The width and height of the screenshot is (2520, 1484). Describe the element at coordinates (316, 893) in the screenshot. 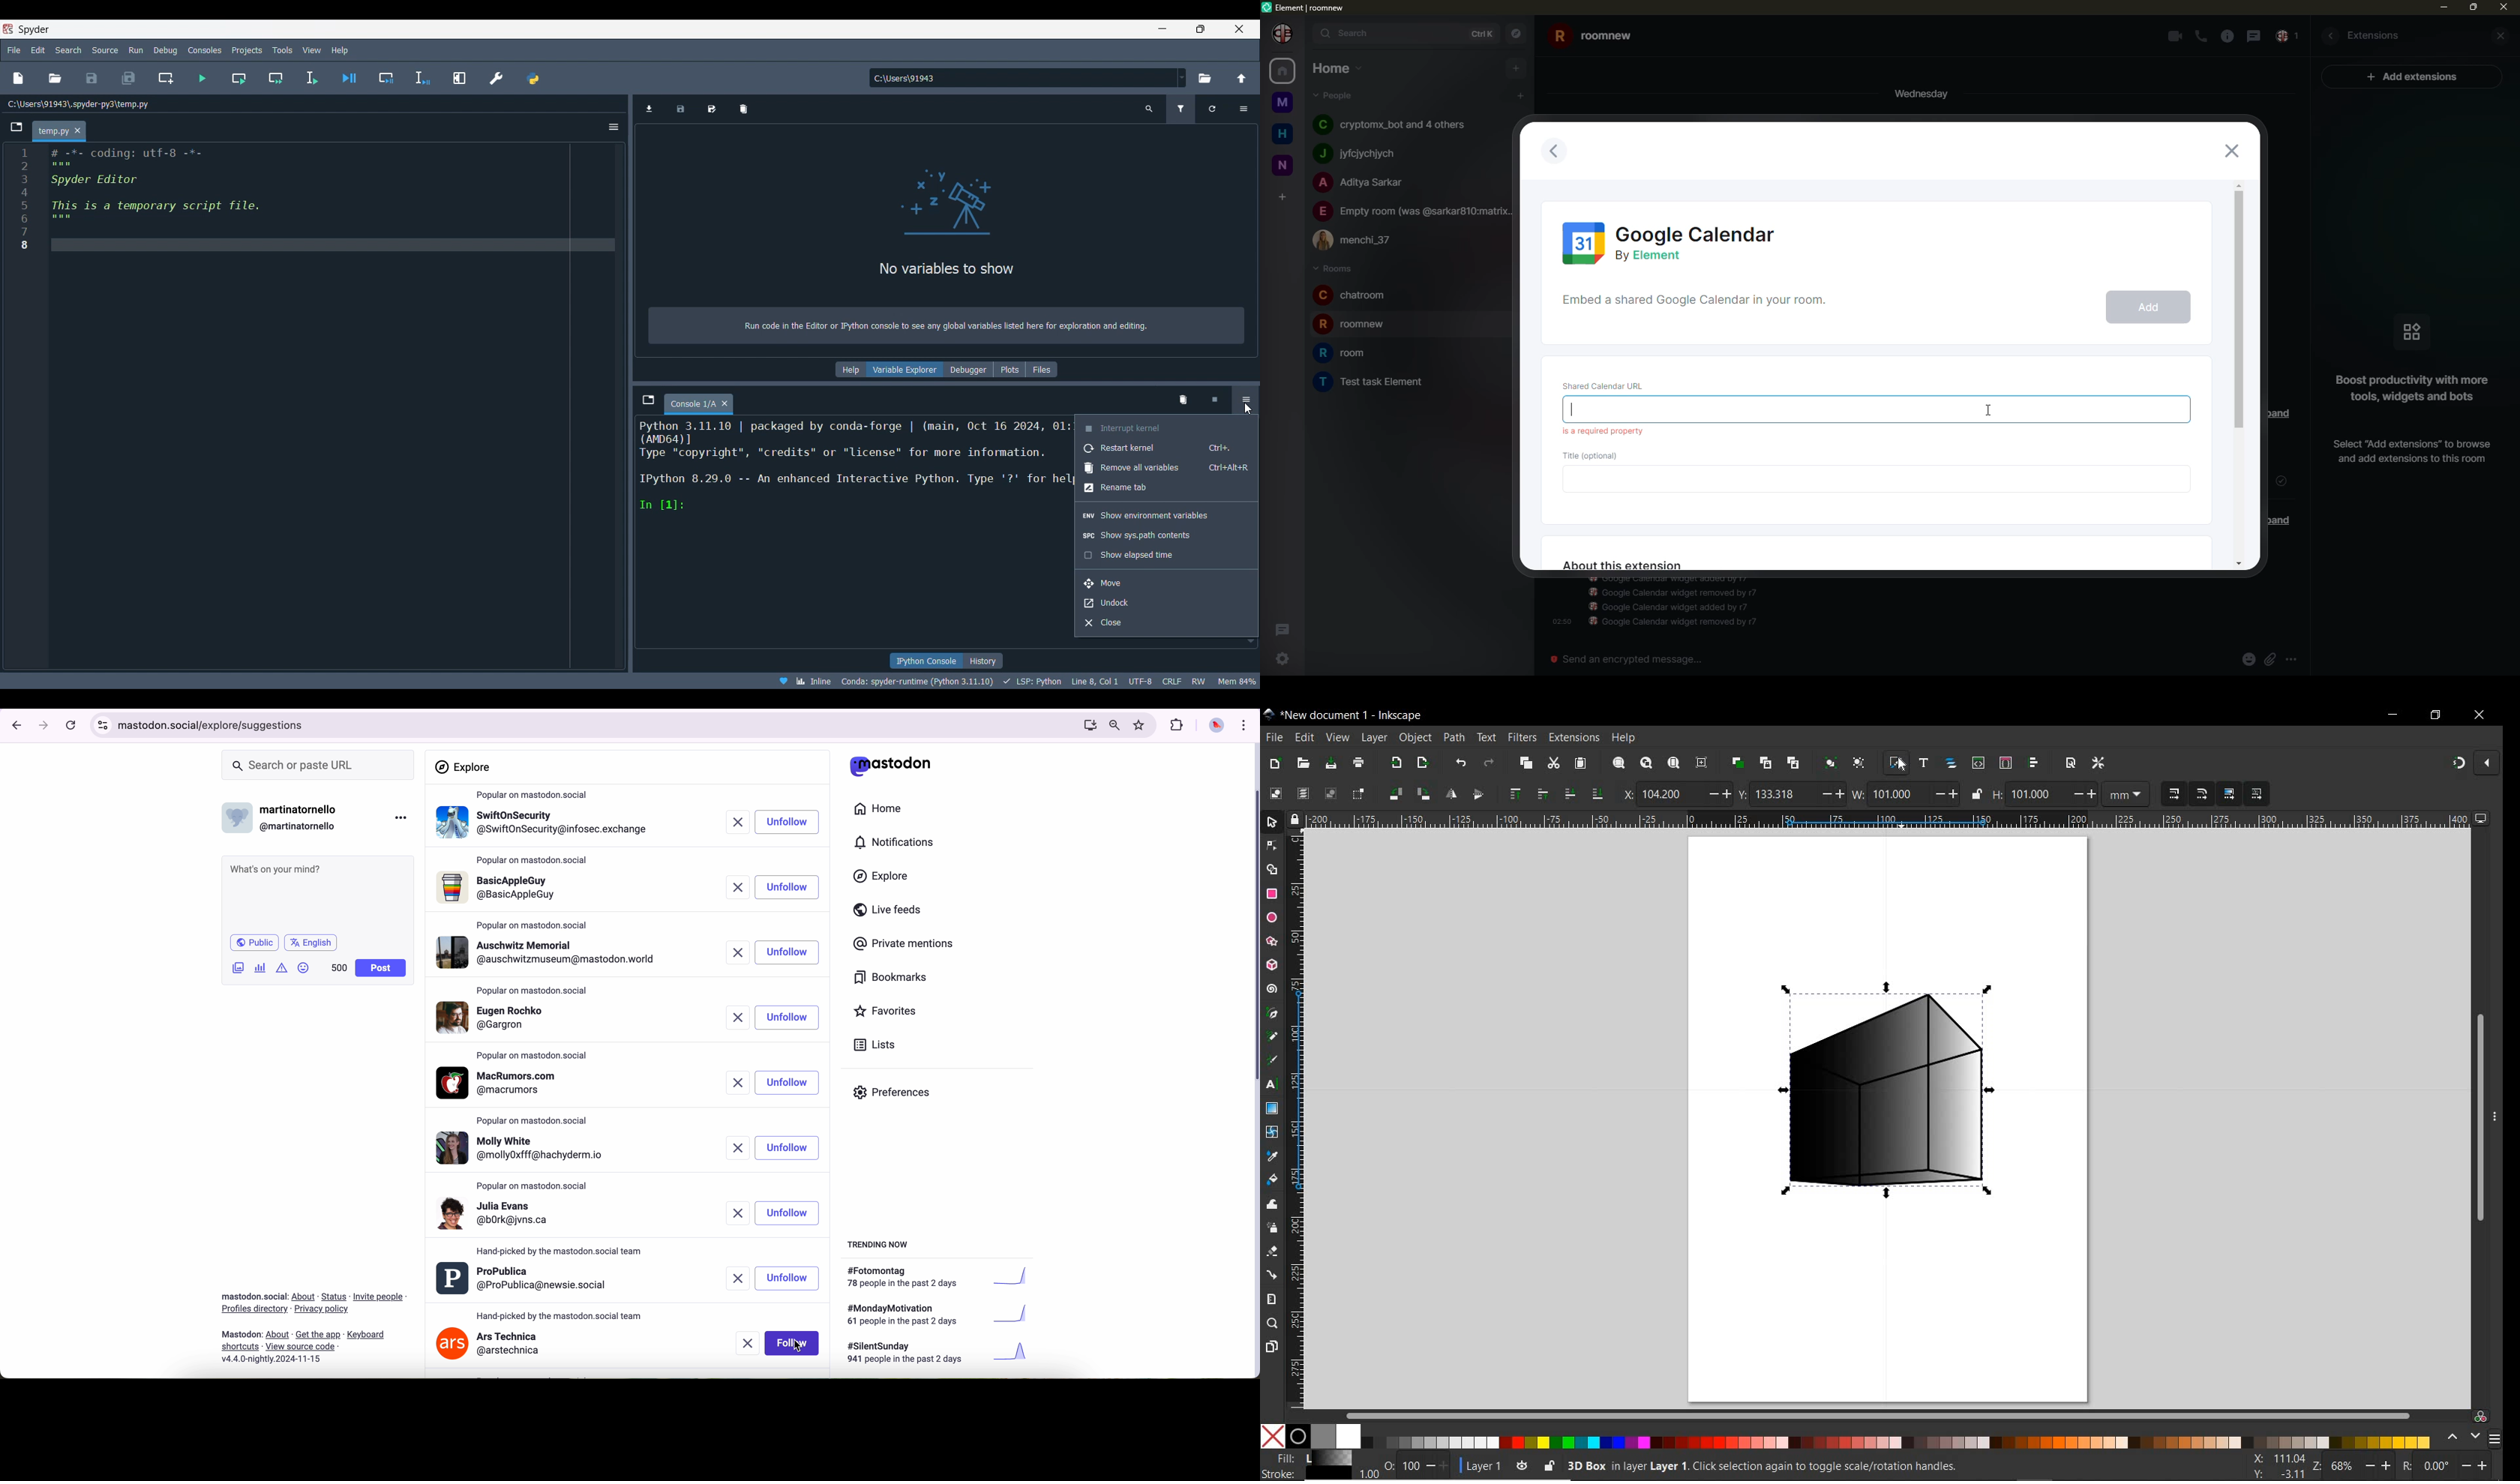

I see `what's on your mind?` at that location.